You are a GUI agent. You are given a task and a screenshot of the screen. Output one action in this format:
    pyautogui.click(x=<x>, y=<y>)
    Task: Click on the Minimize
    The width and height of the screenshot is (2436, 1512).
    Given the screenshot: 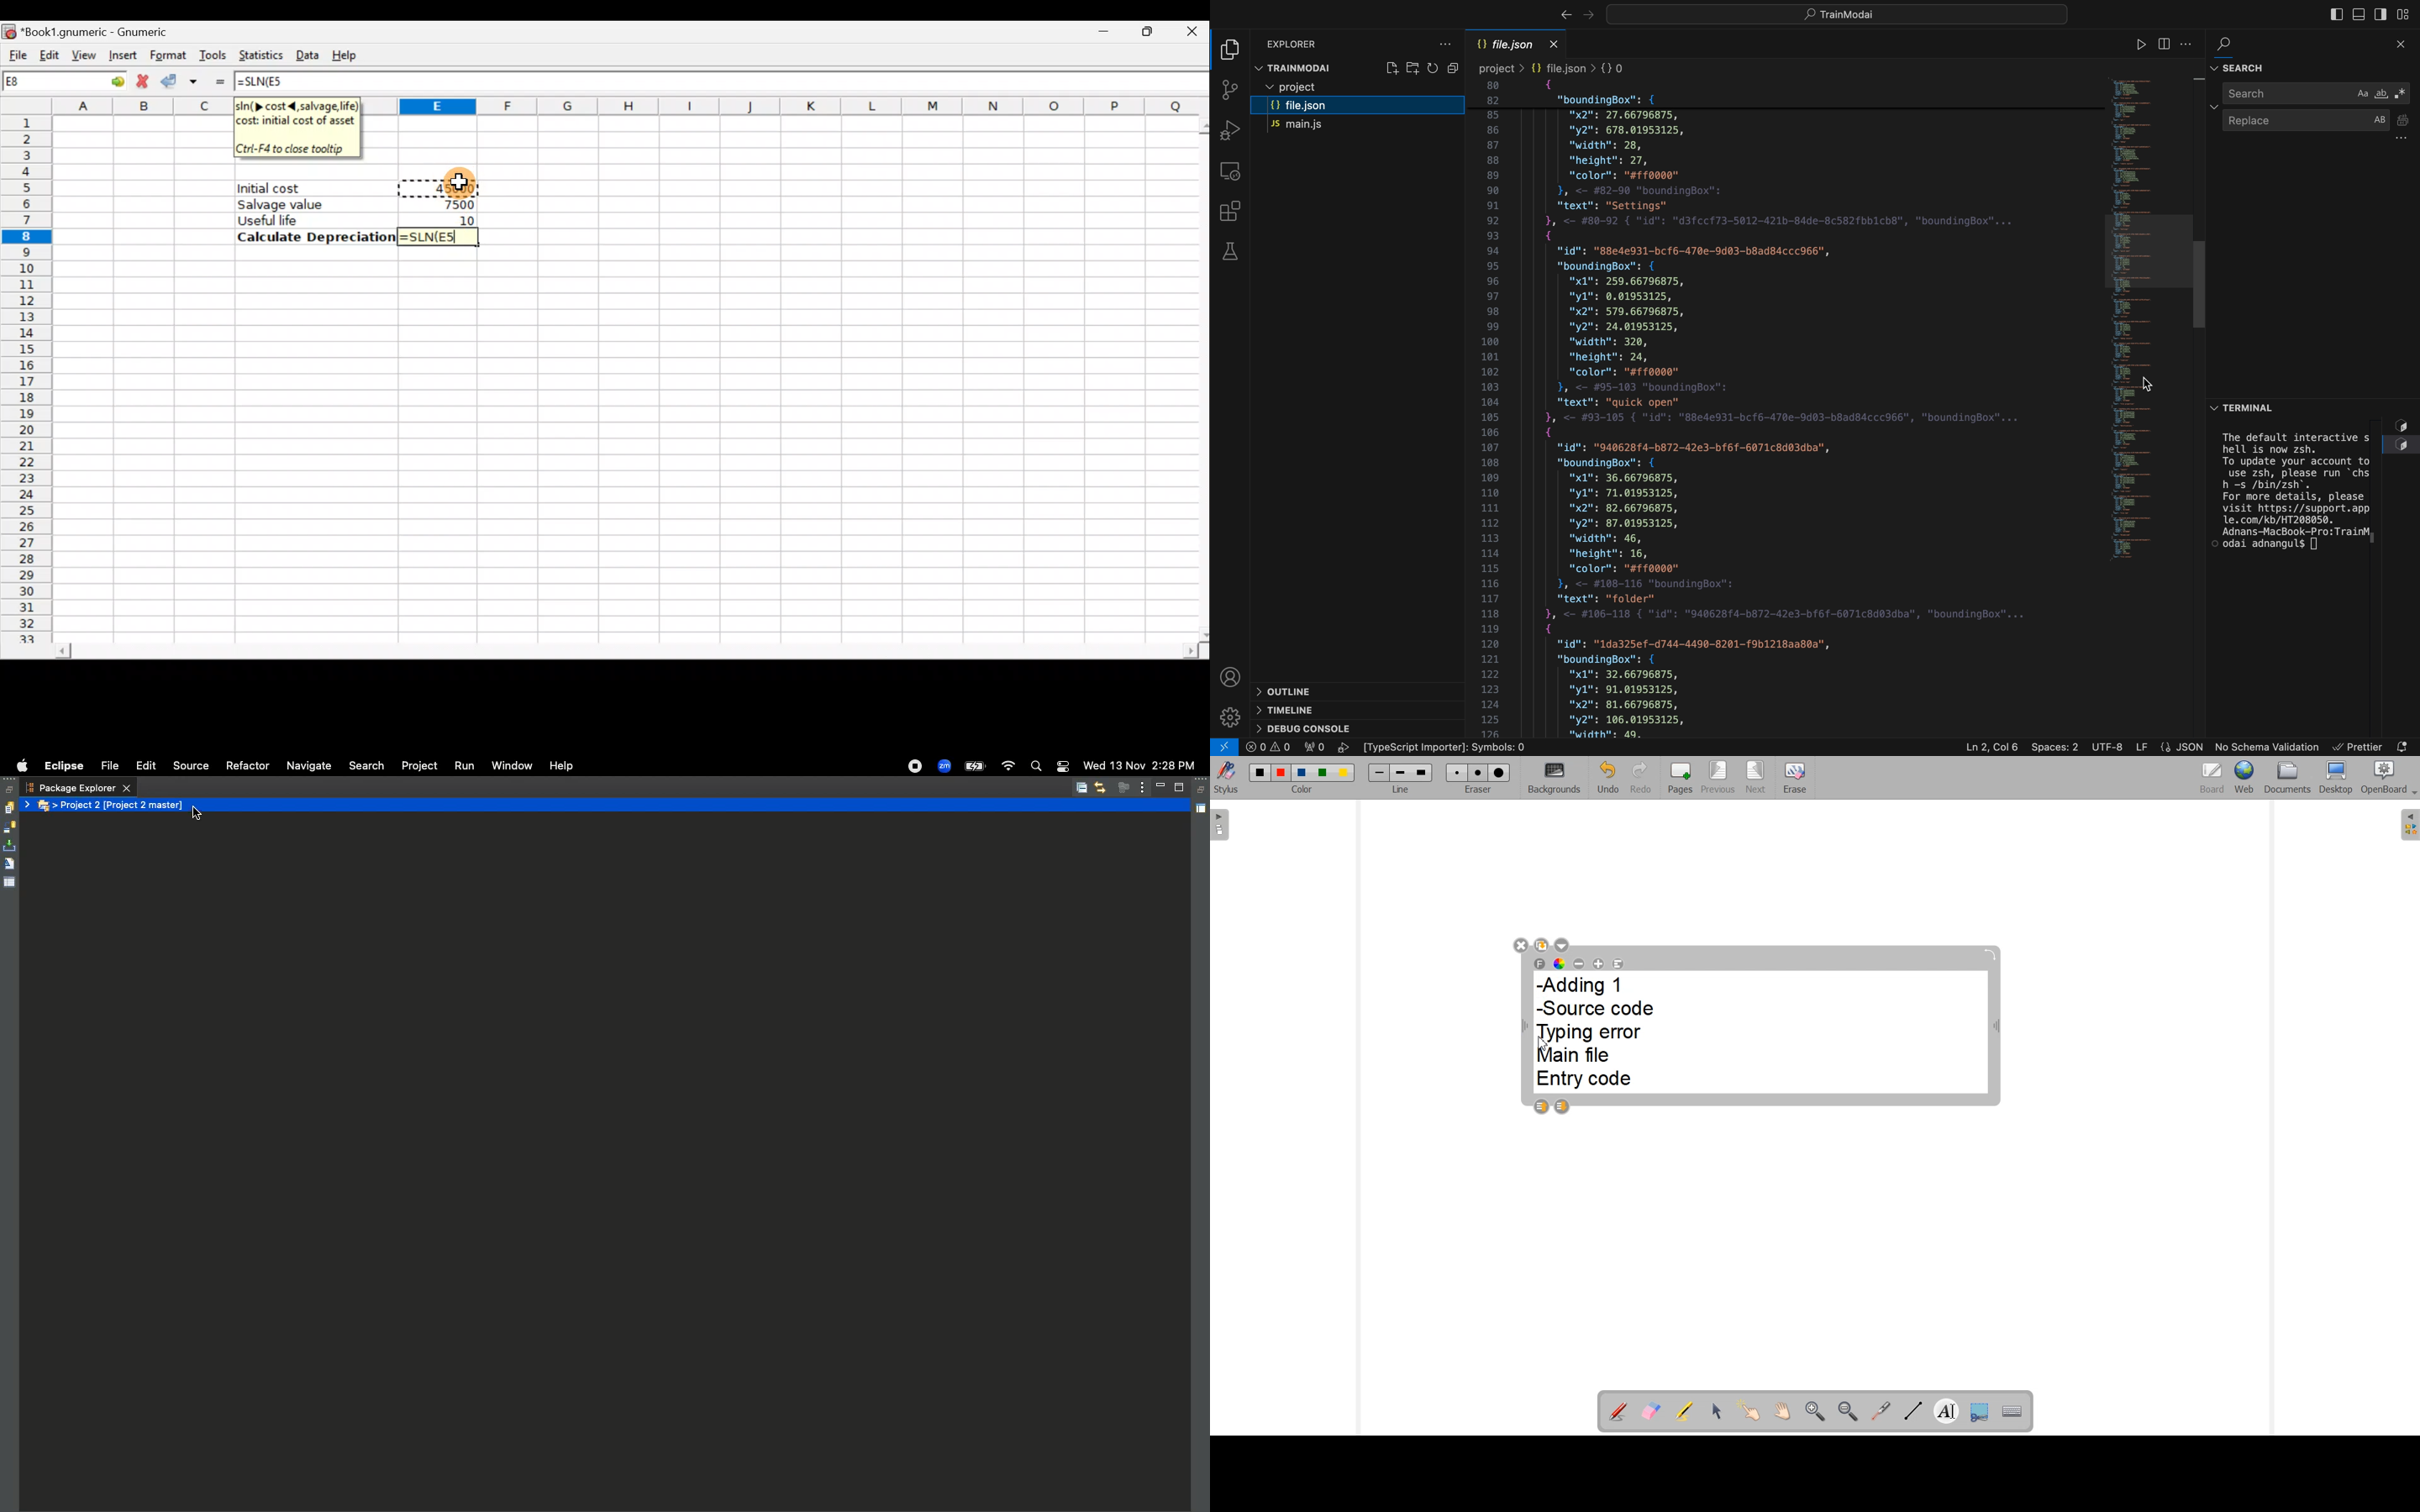 What is the action you would take?
    pyautogui.click(x=1101, y=35)
    